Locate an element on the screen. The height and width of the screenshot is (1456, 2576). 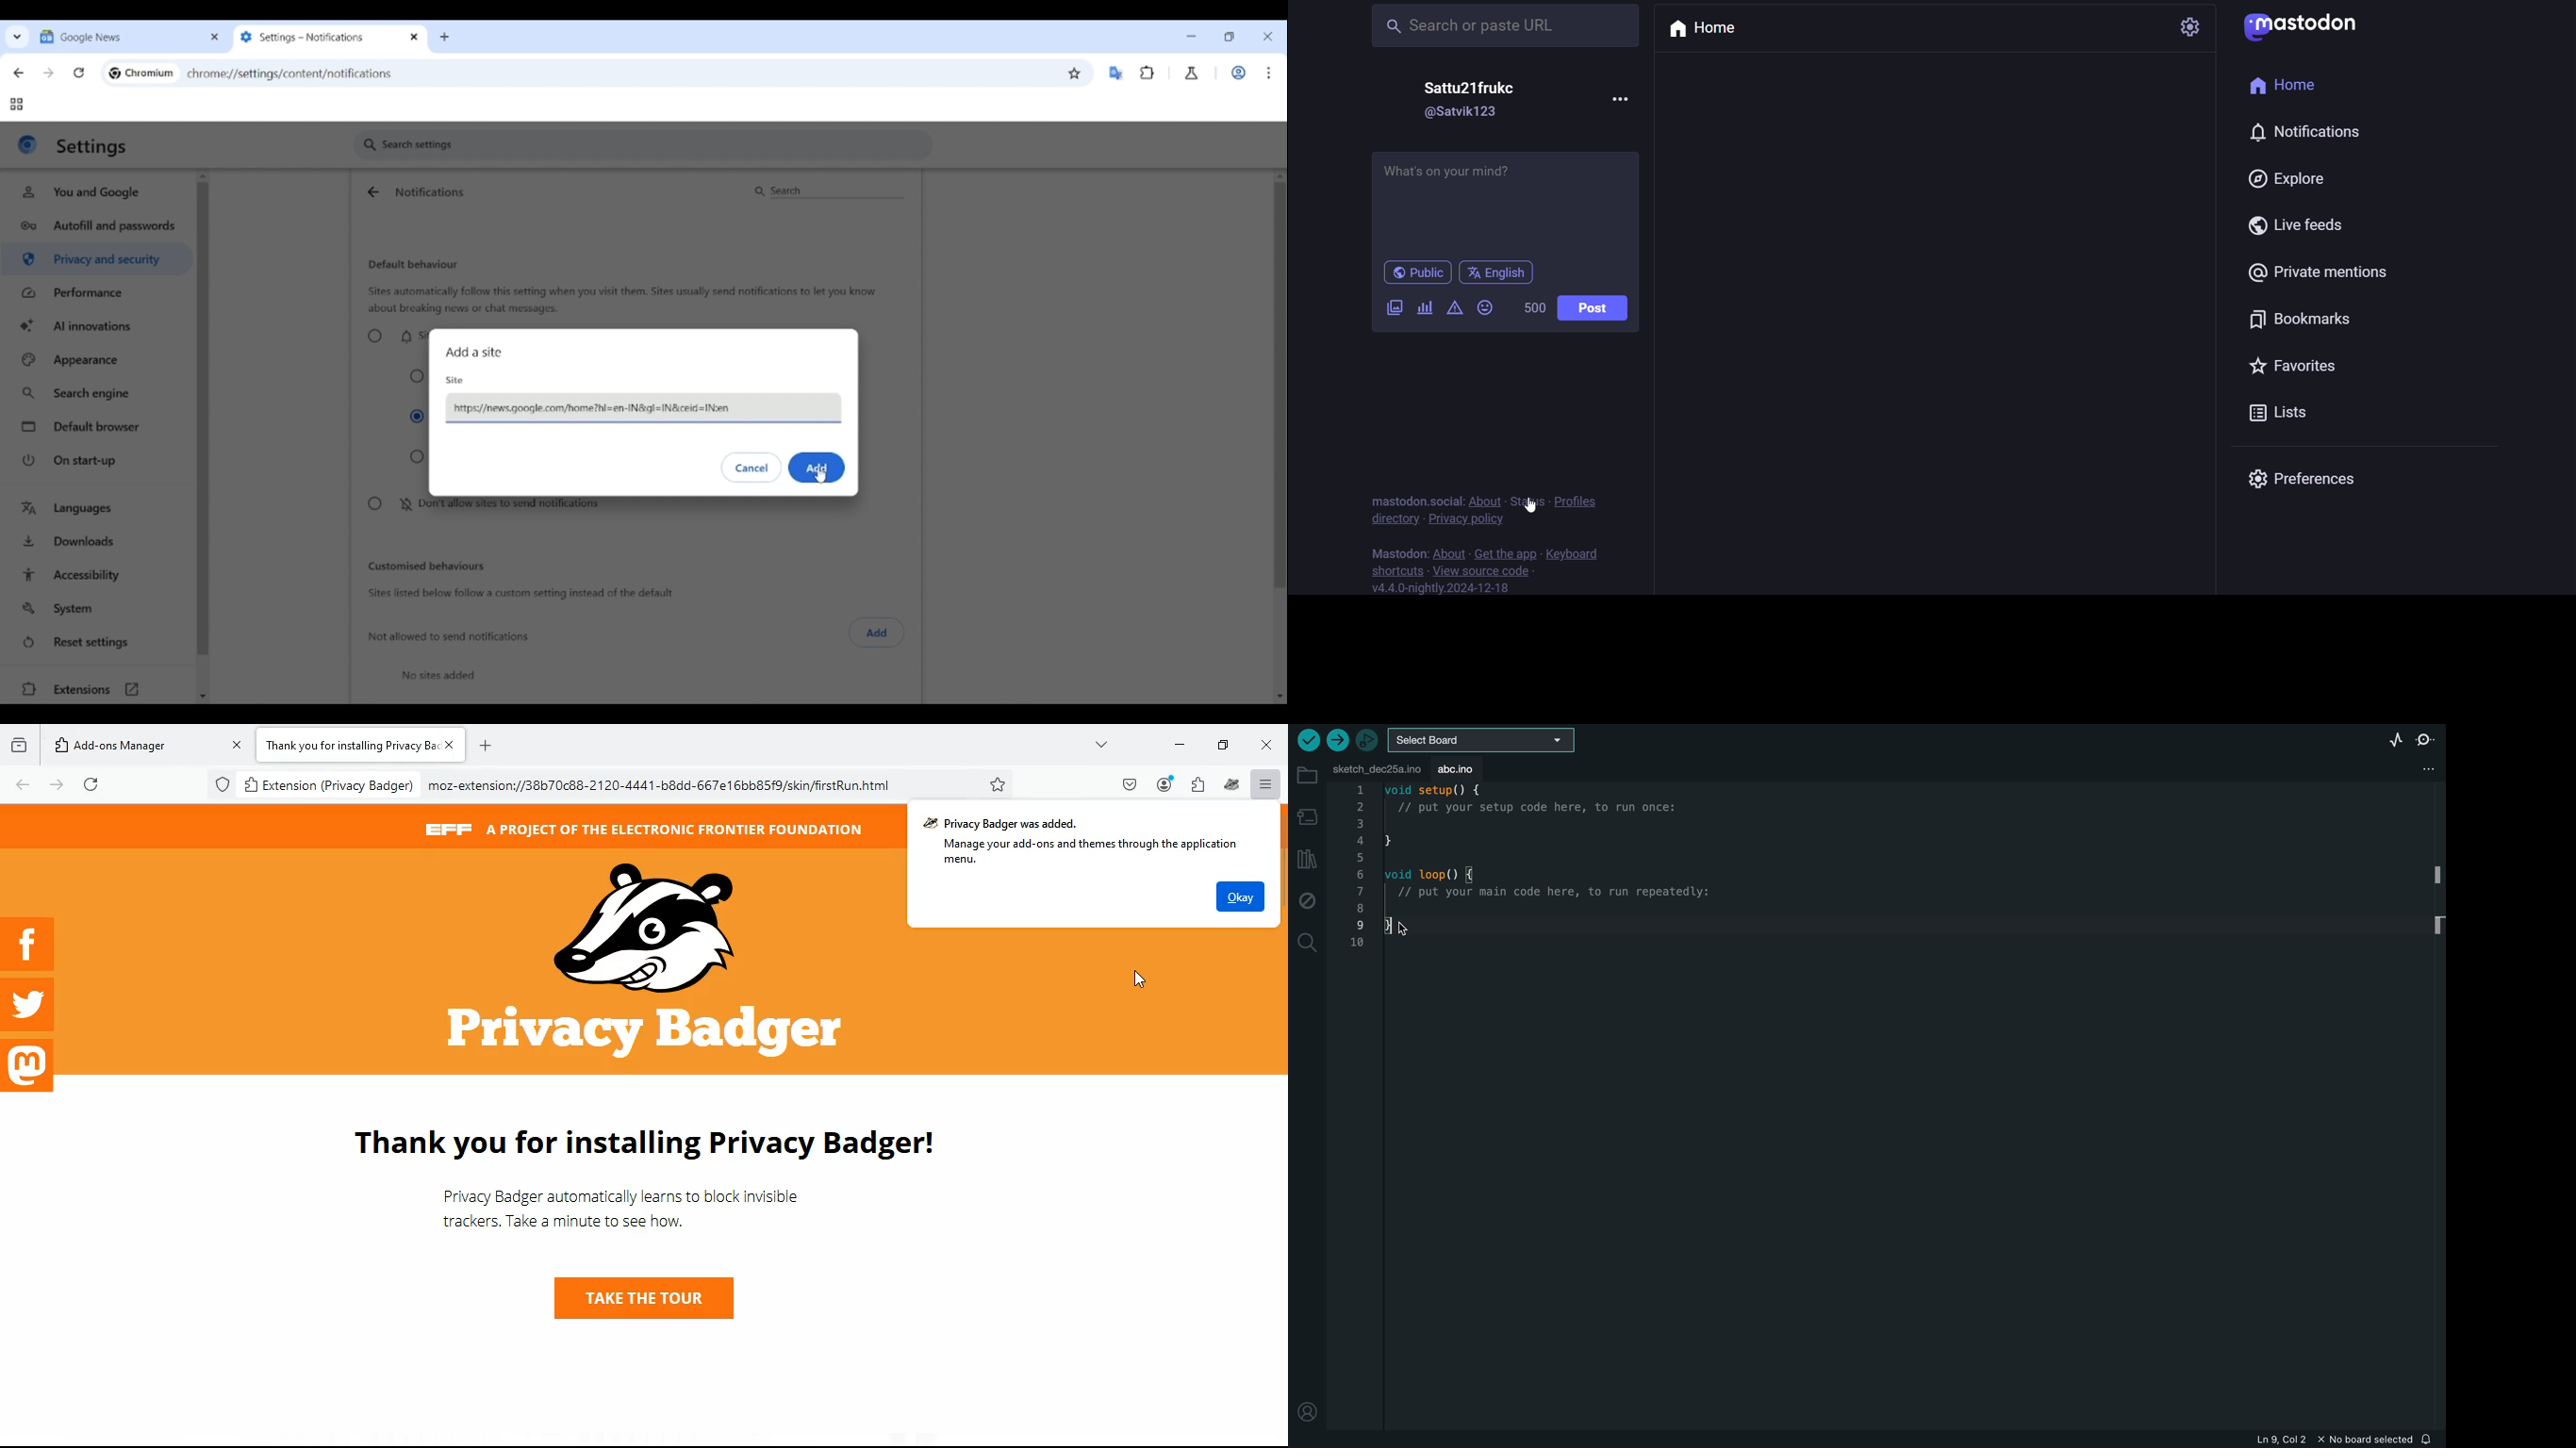
Privacy Badger automatically learns to block invisible
trackers. Take a minute to see how. is located at coordinates (622, 1210).